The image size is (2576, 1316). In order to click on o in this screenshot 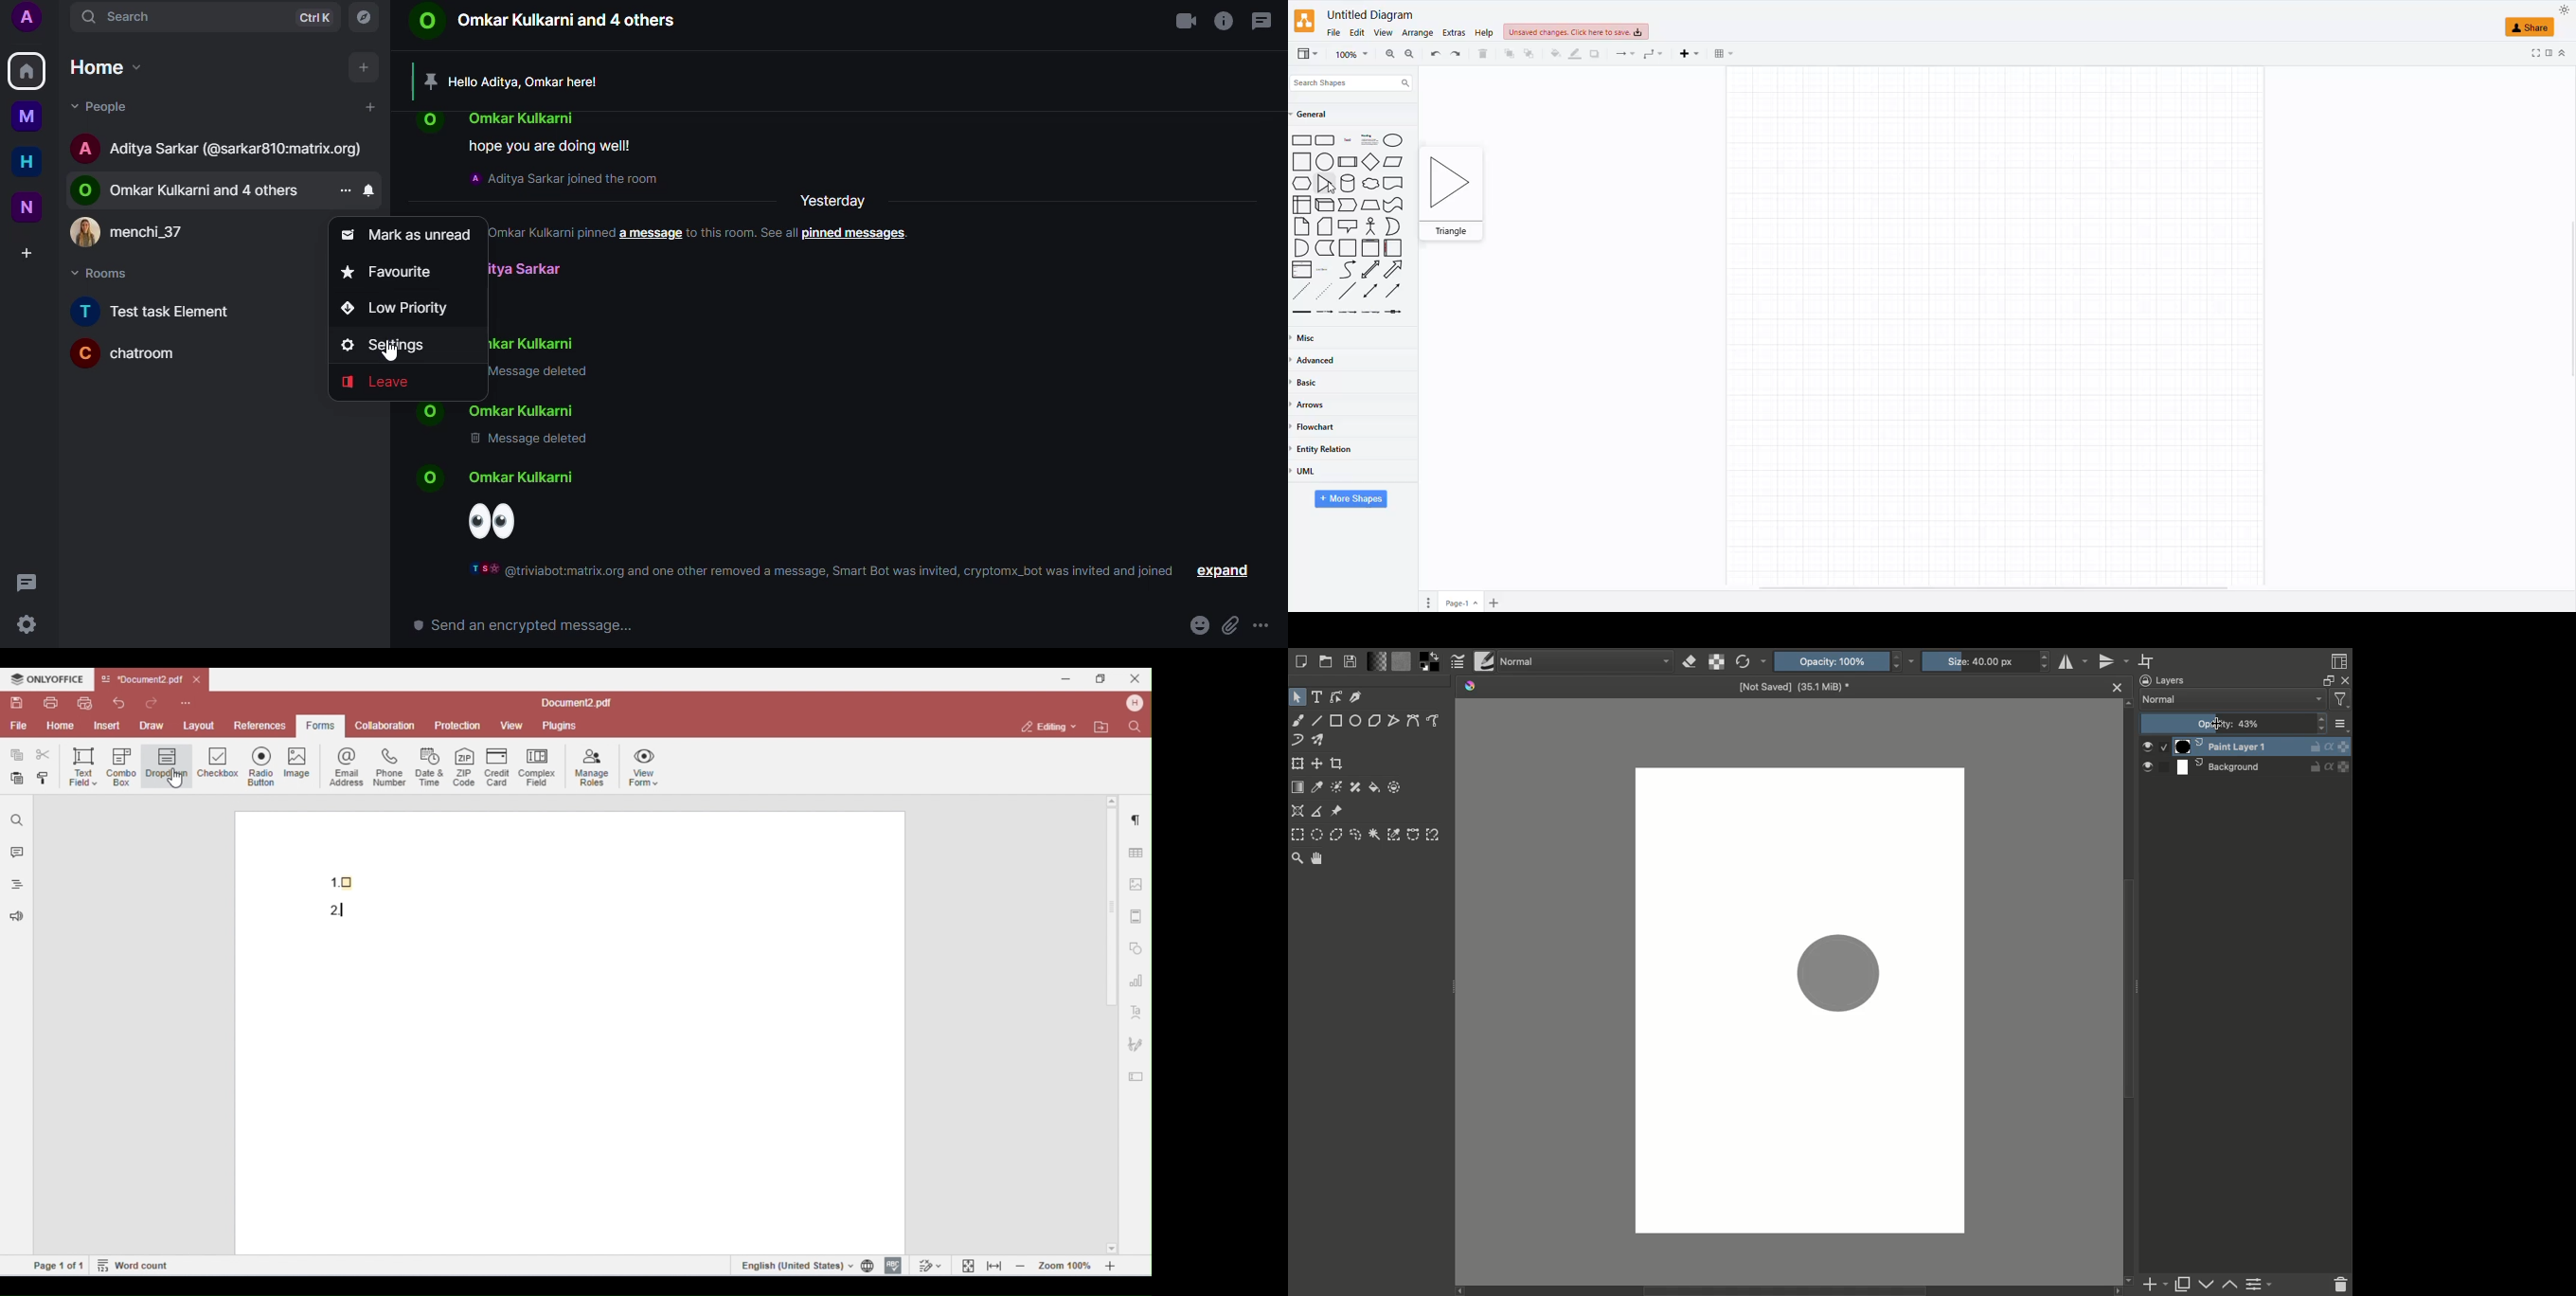, I will do `click(428, 411)`.